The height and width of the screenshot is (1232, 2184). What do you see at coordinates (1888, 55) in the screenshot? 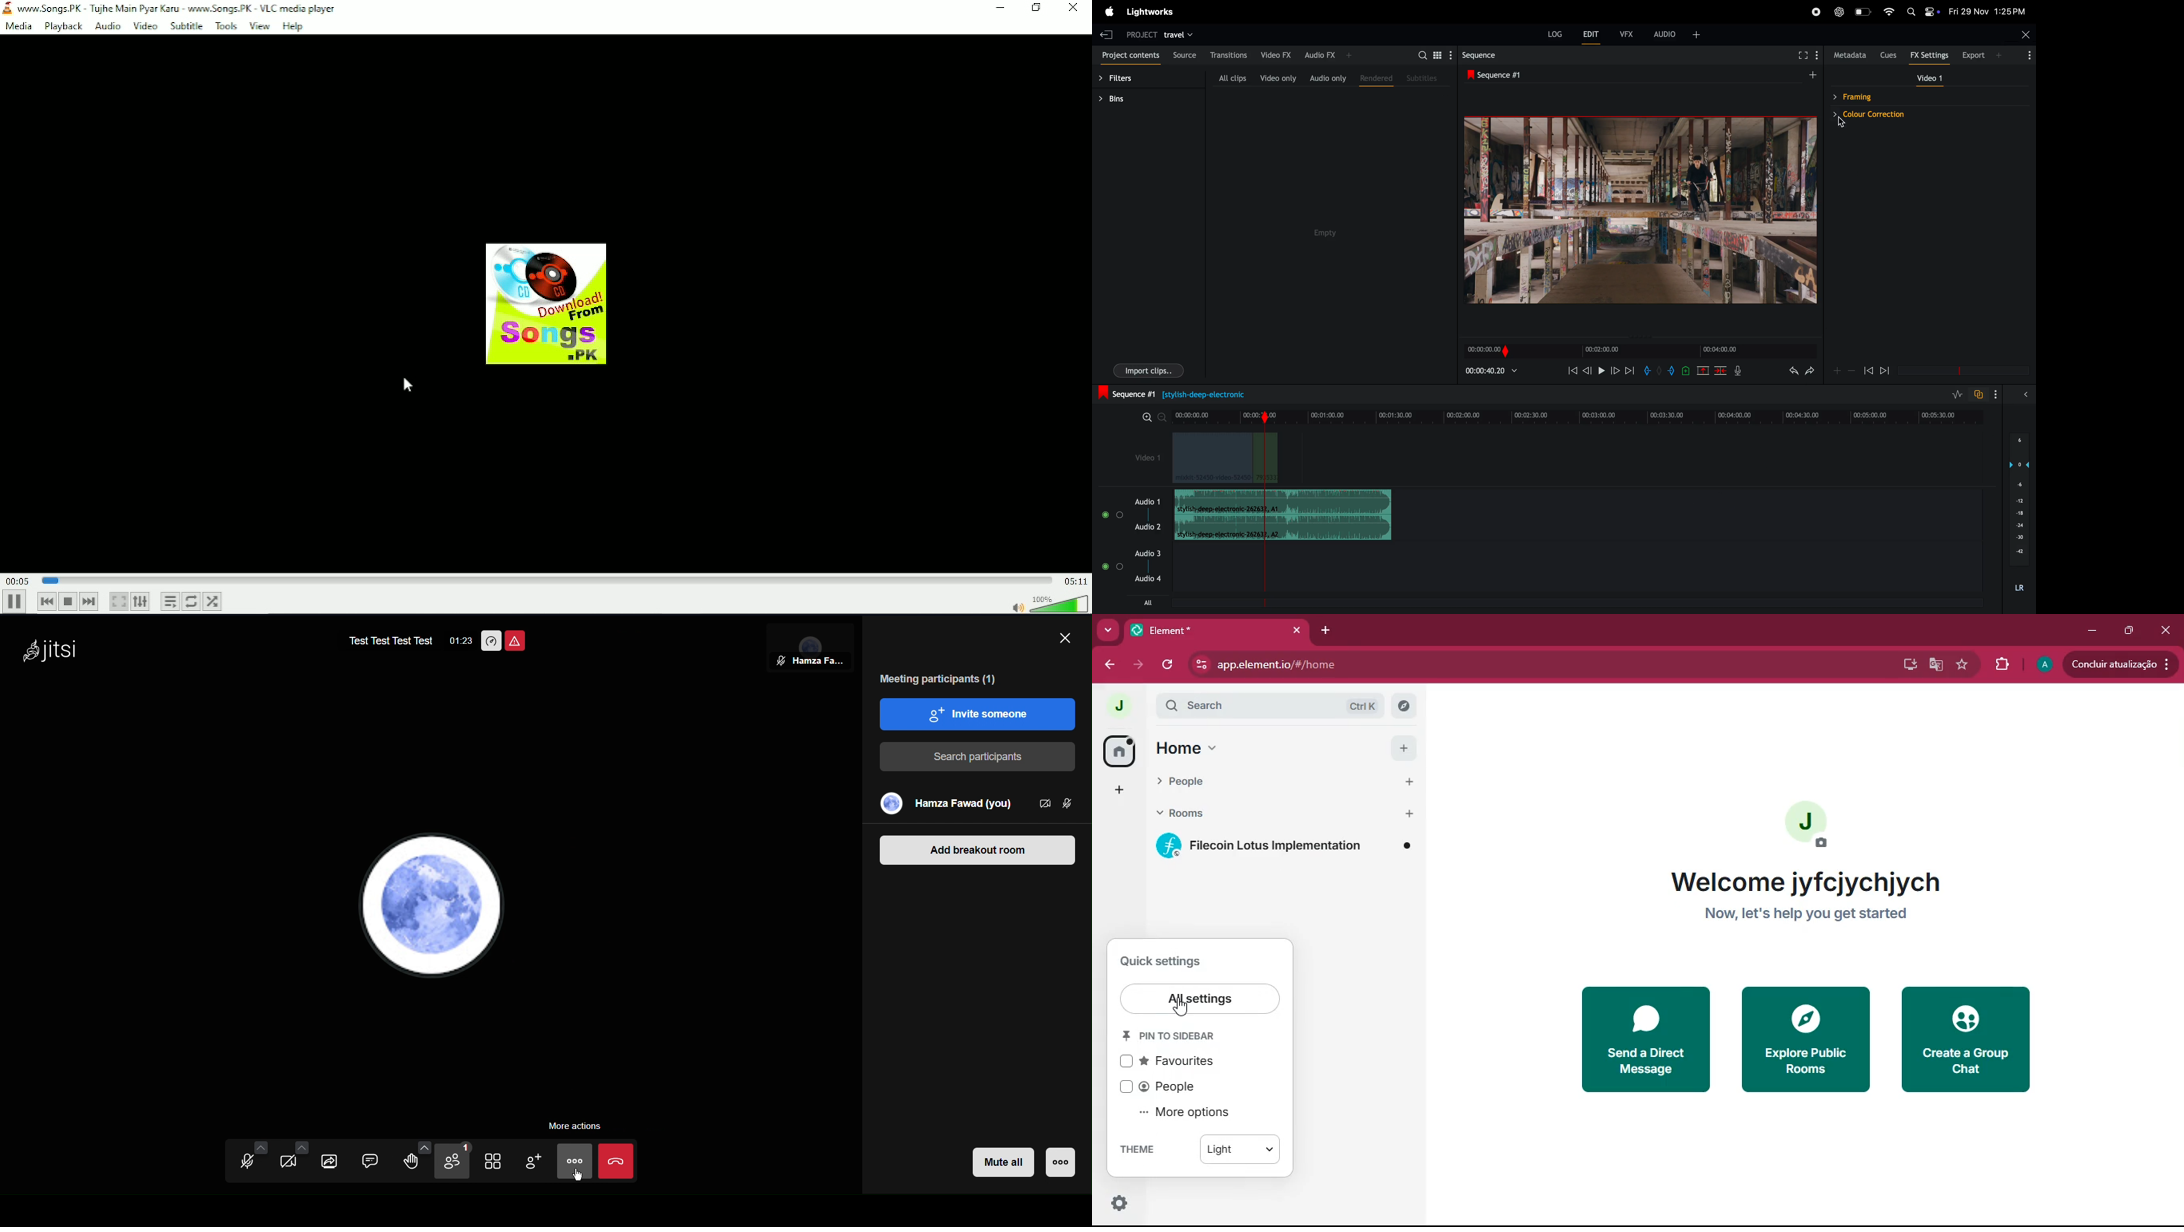
I see `cues` at bounding box center [1888, 55].